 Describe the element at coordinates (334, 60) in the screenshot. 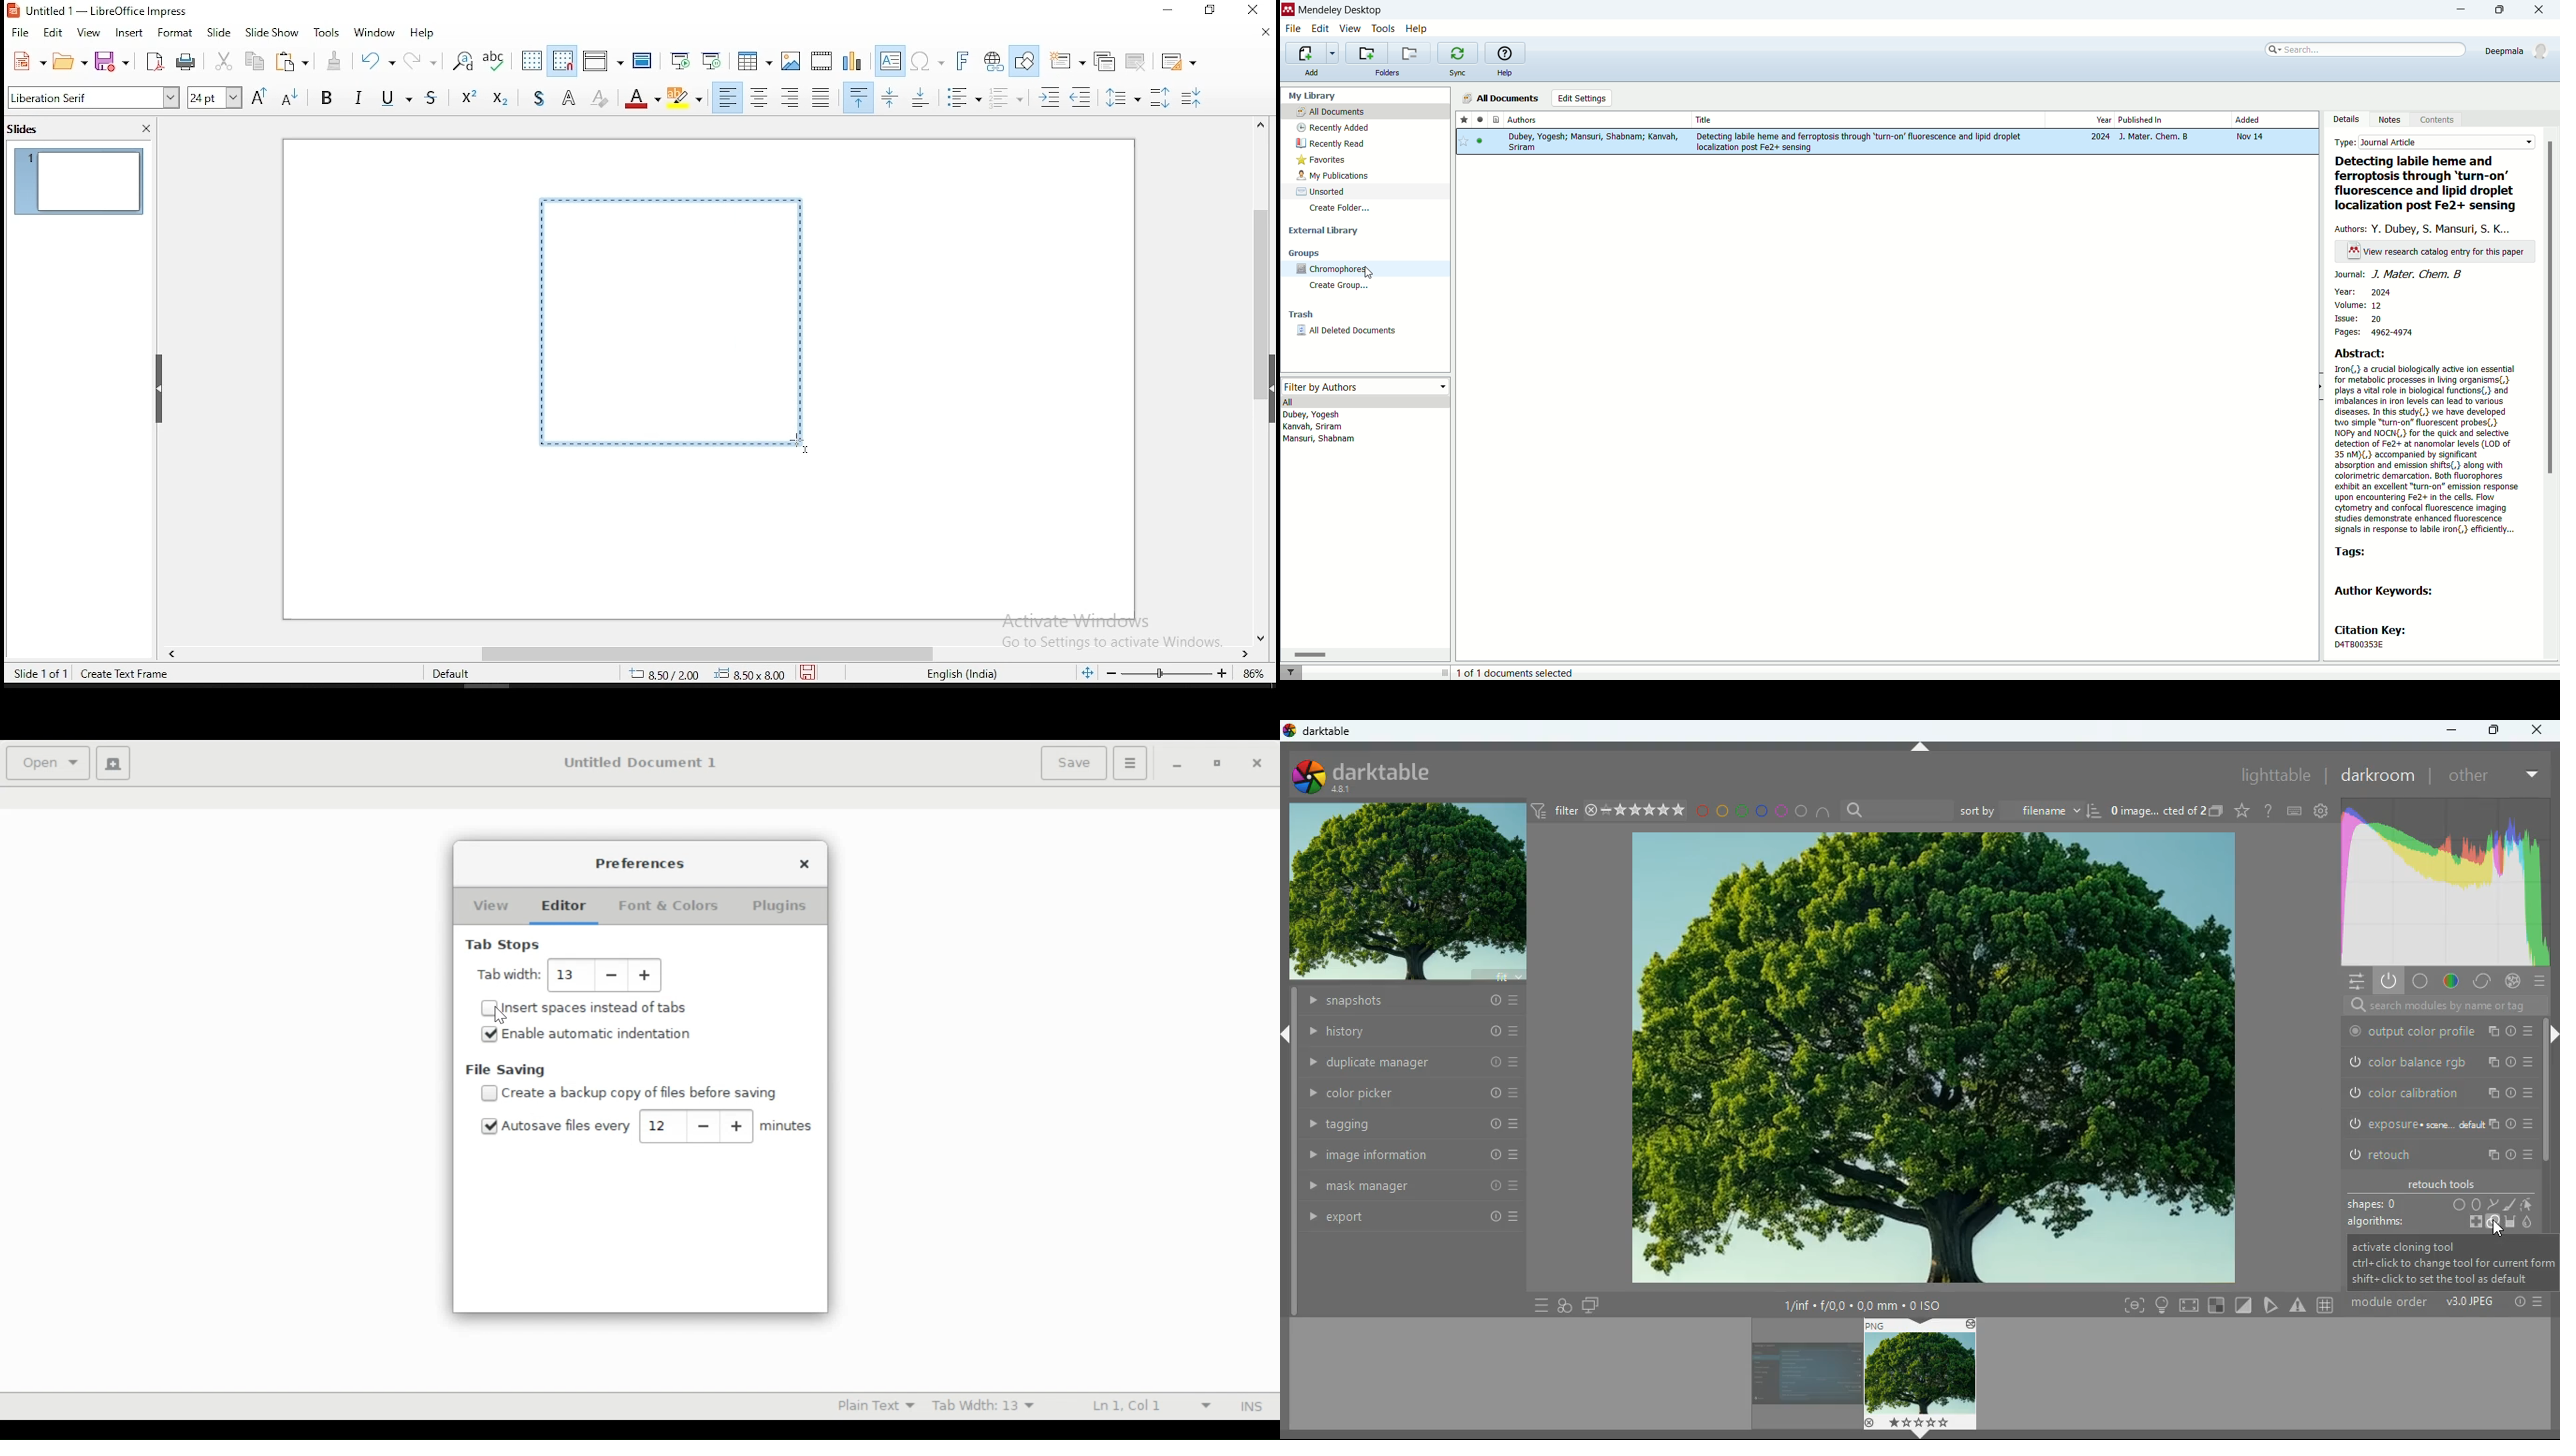

I see `clone formatting` at that location.